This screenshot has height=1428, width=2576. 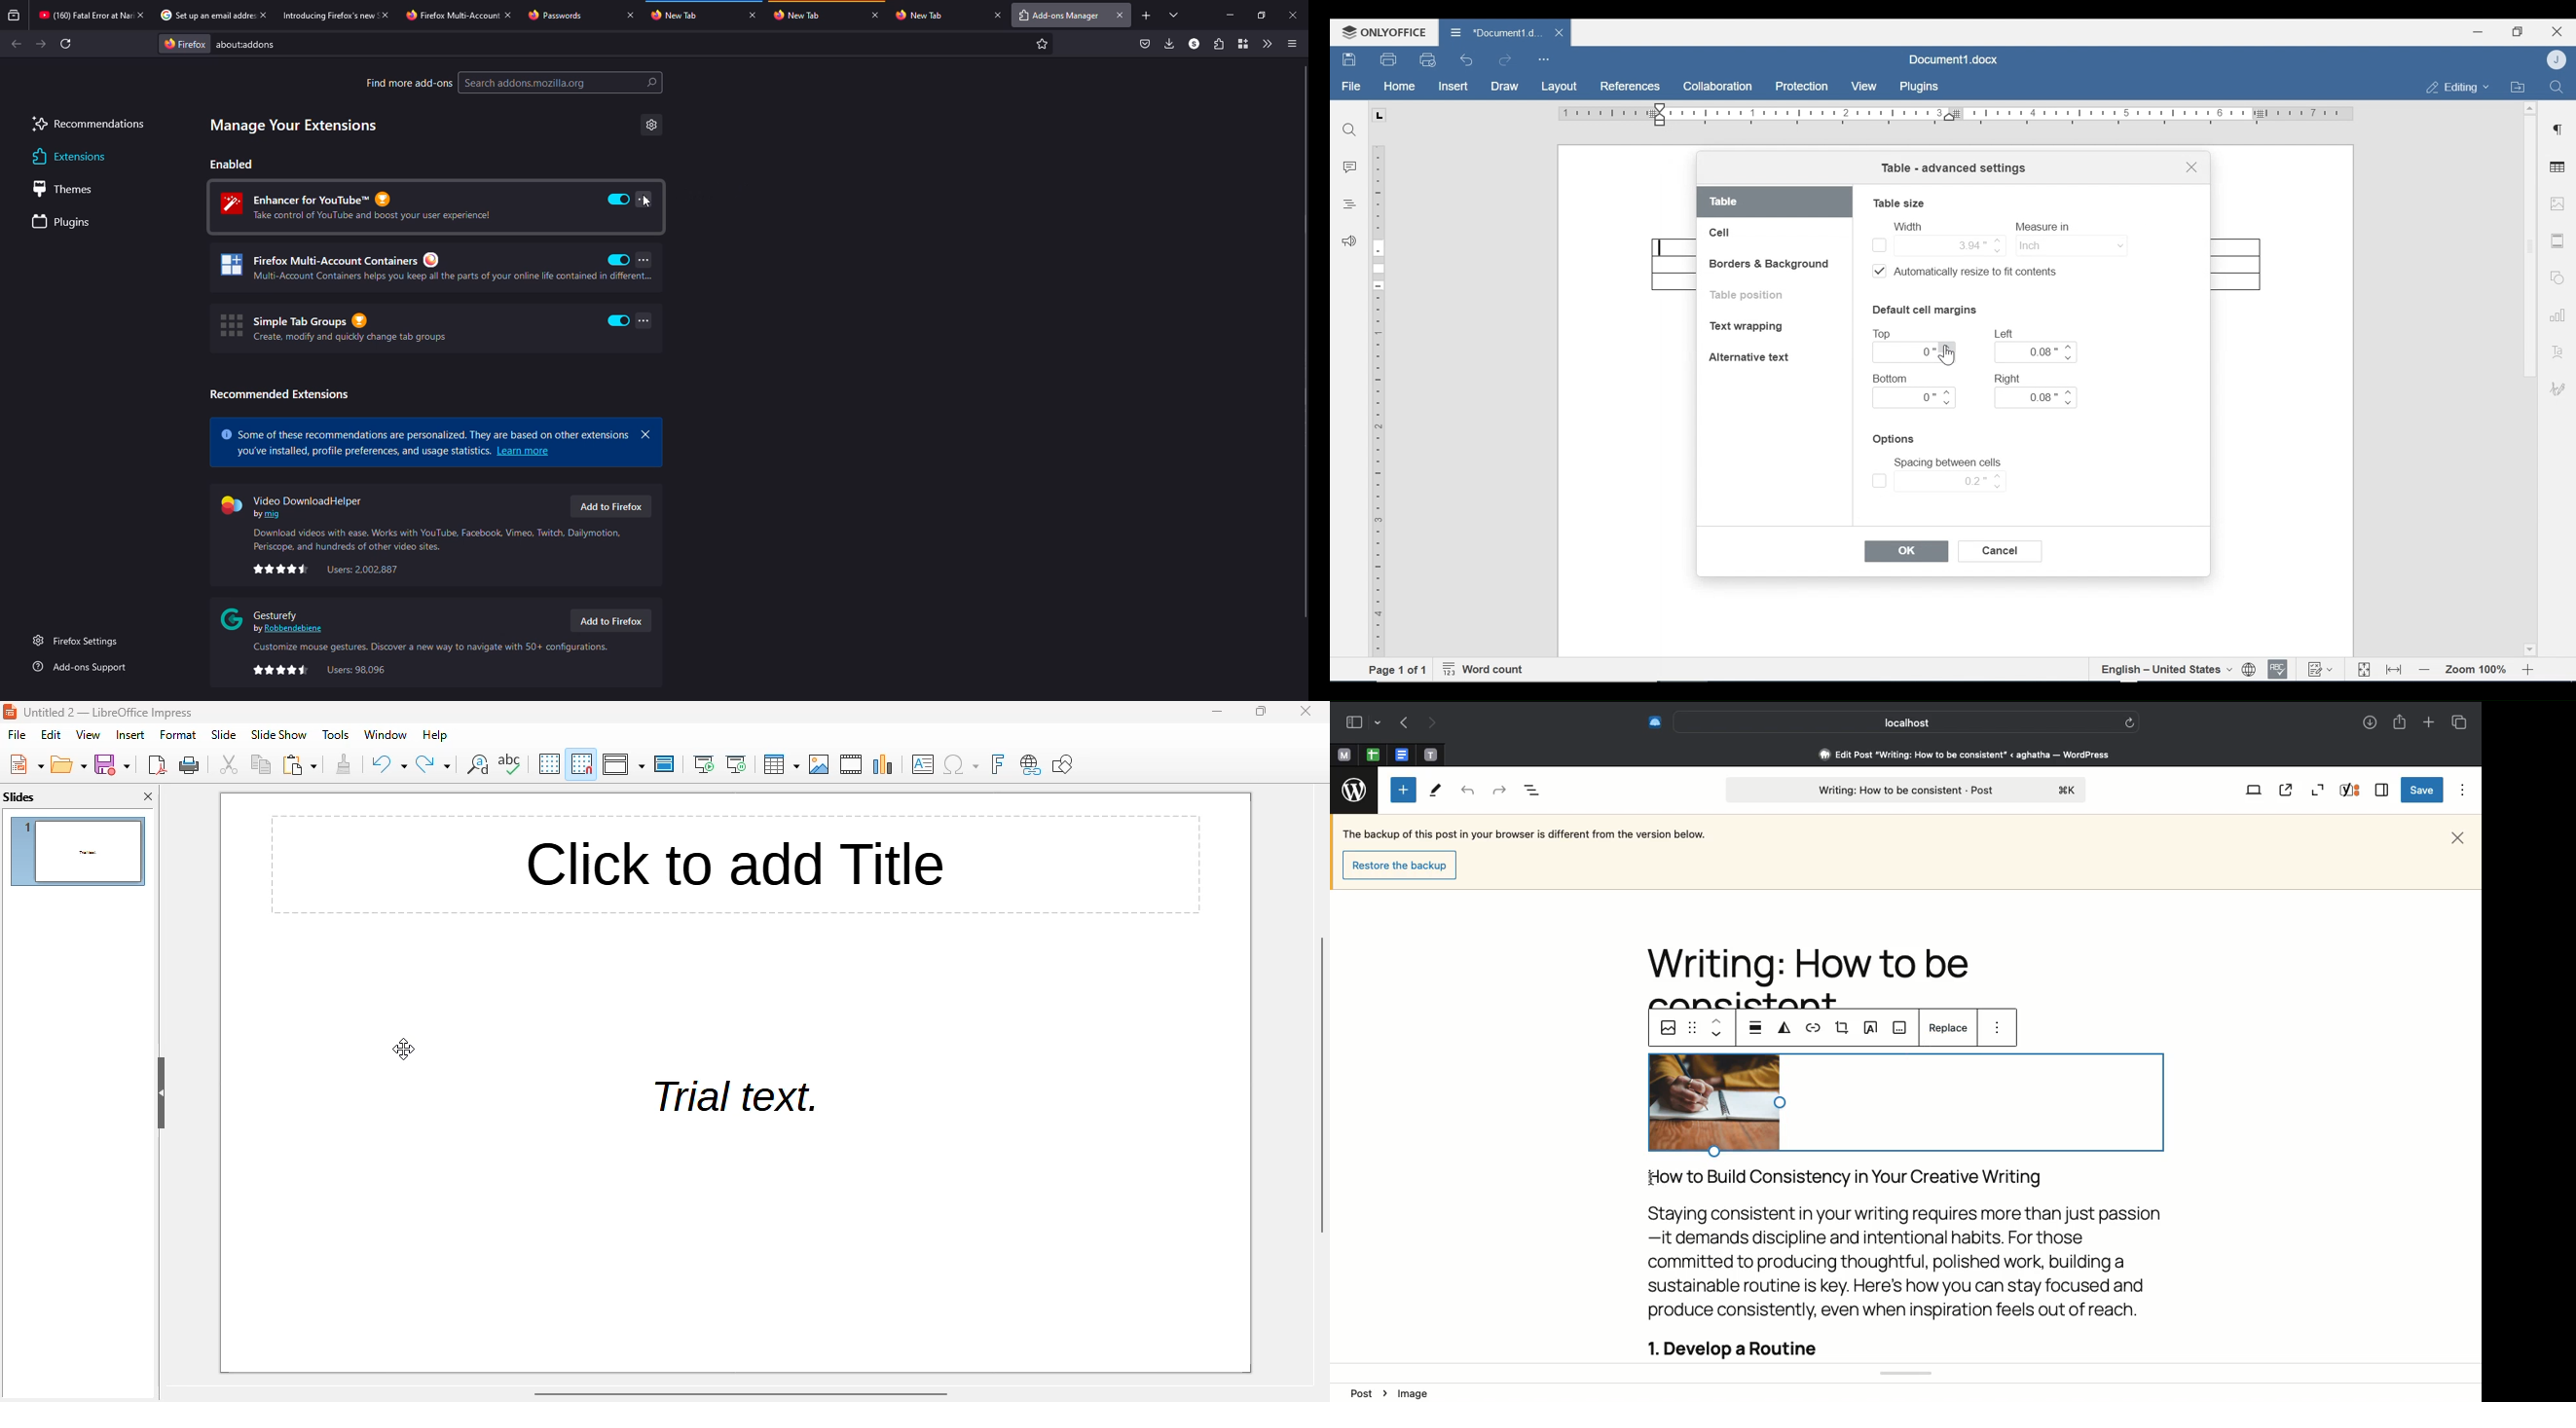 I want to click on maximize, so click(x=1263, y=16).